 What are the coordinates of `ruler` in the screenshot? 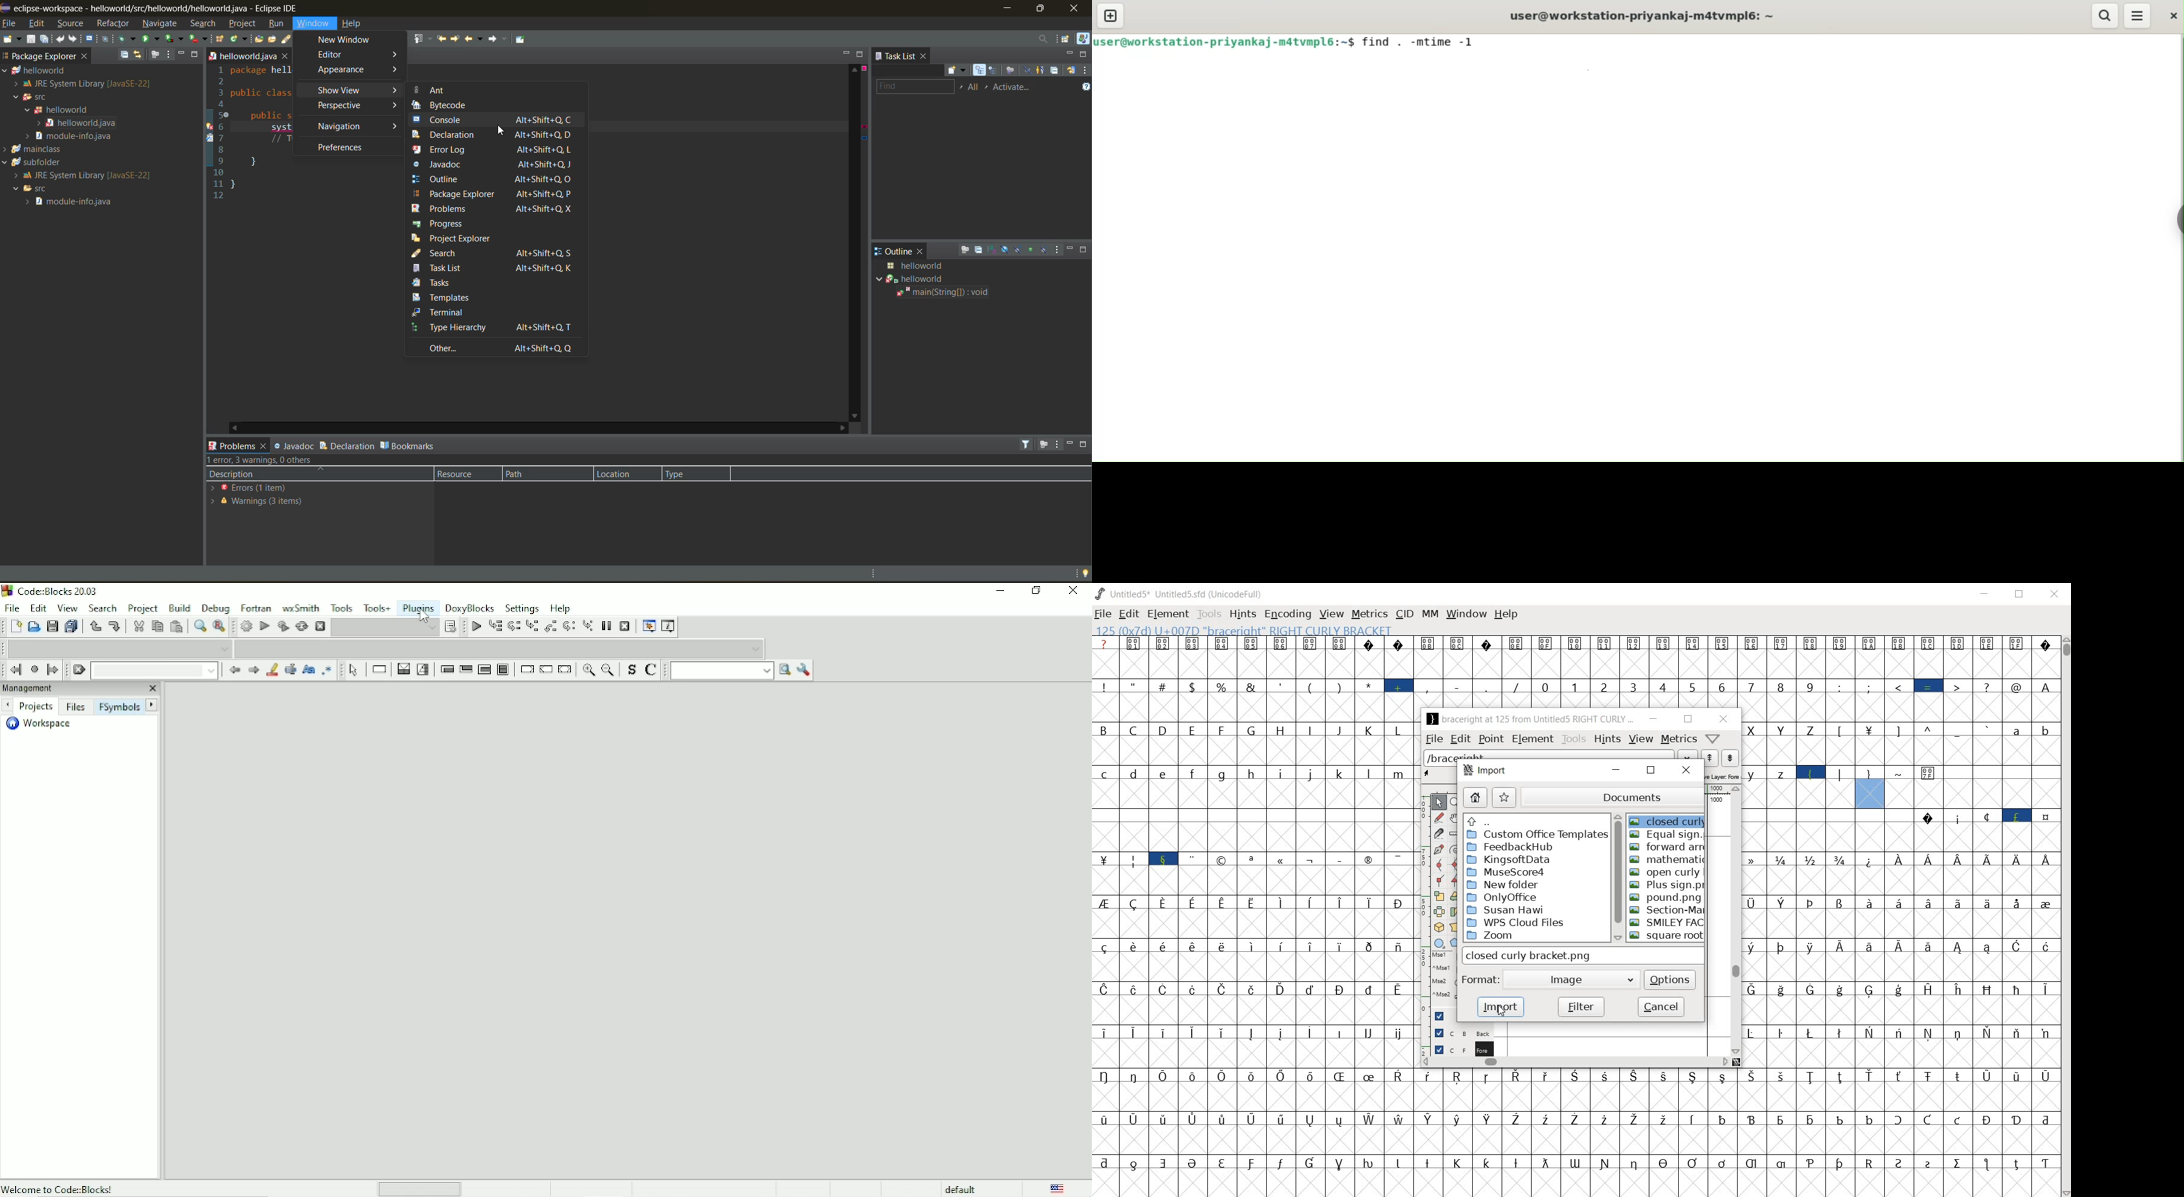 It's located at (1717, 789).